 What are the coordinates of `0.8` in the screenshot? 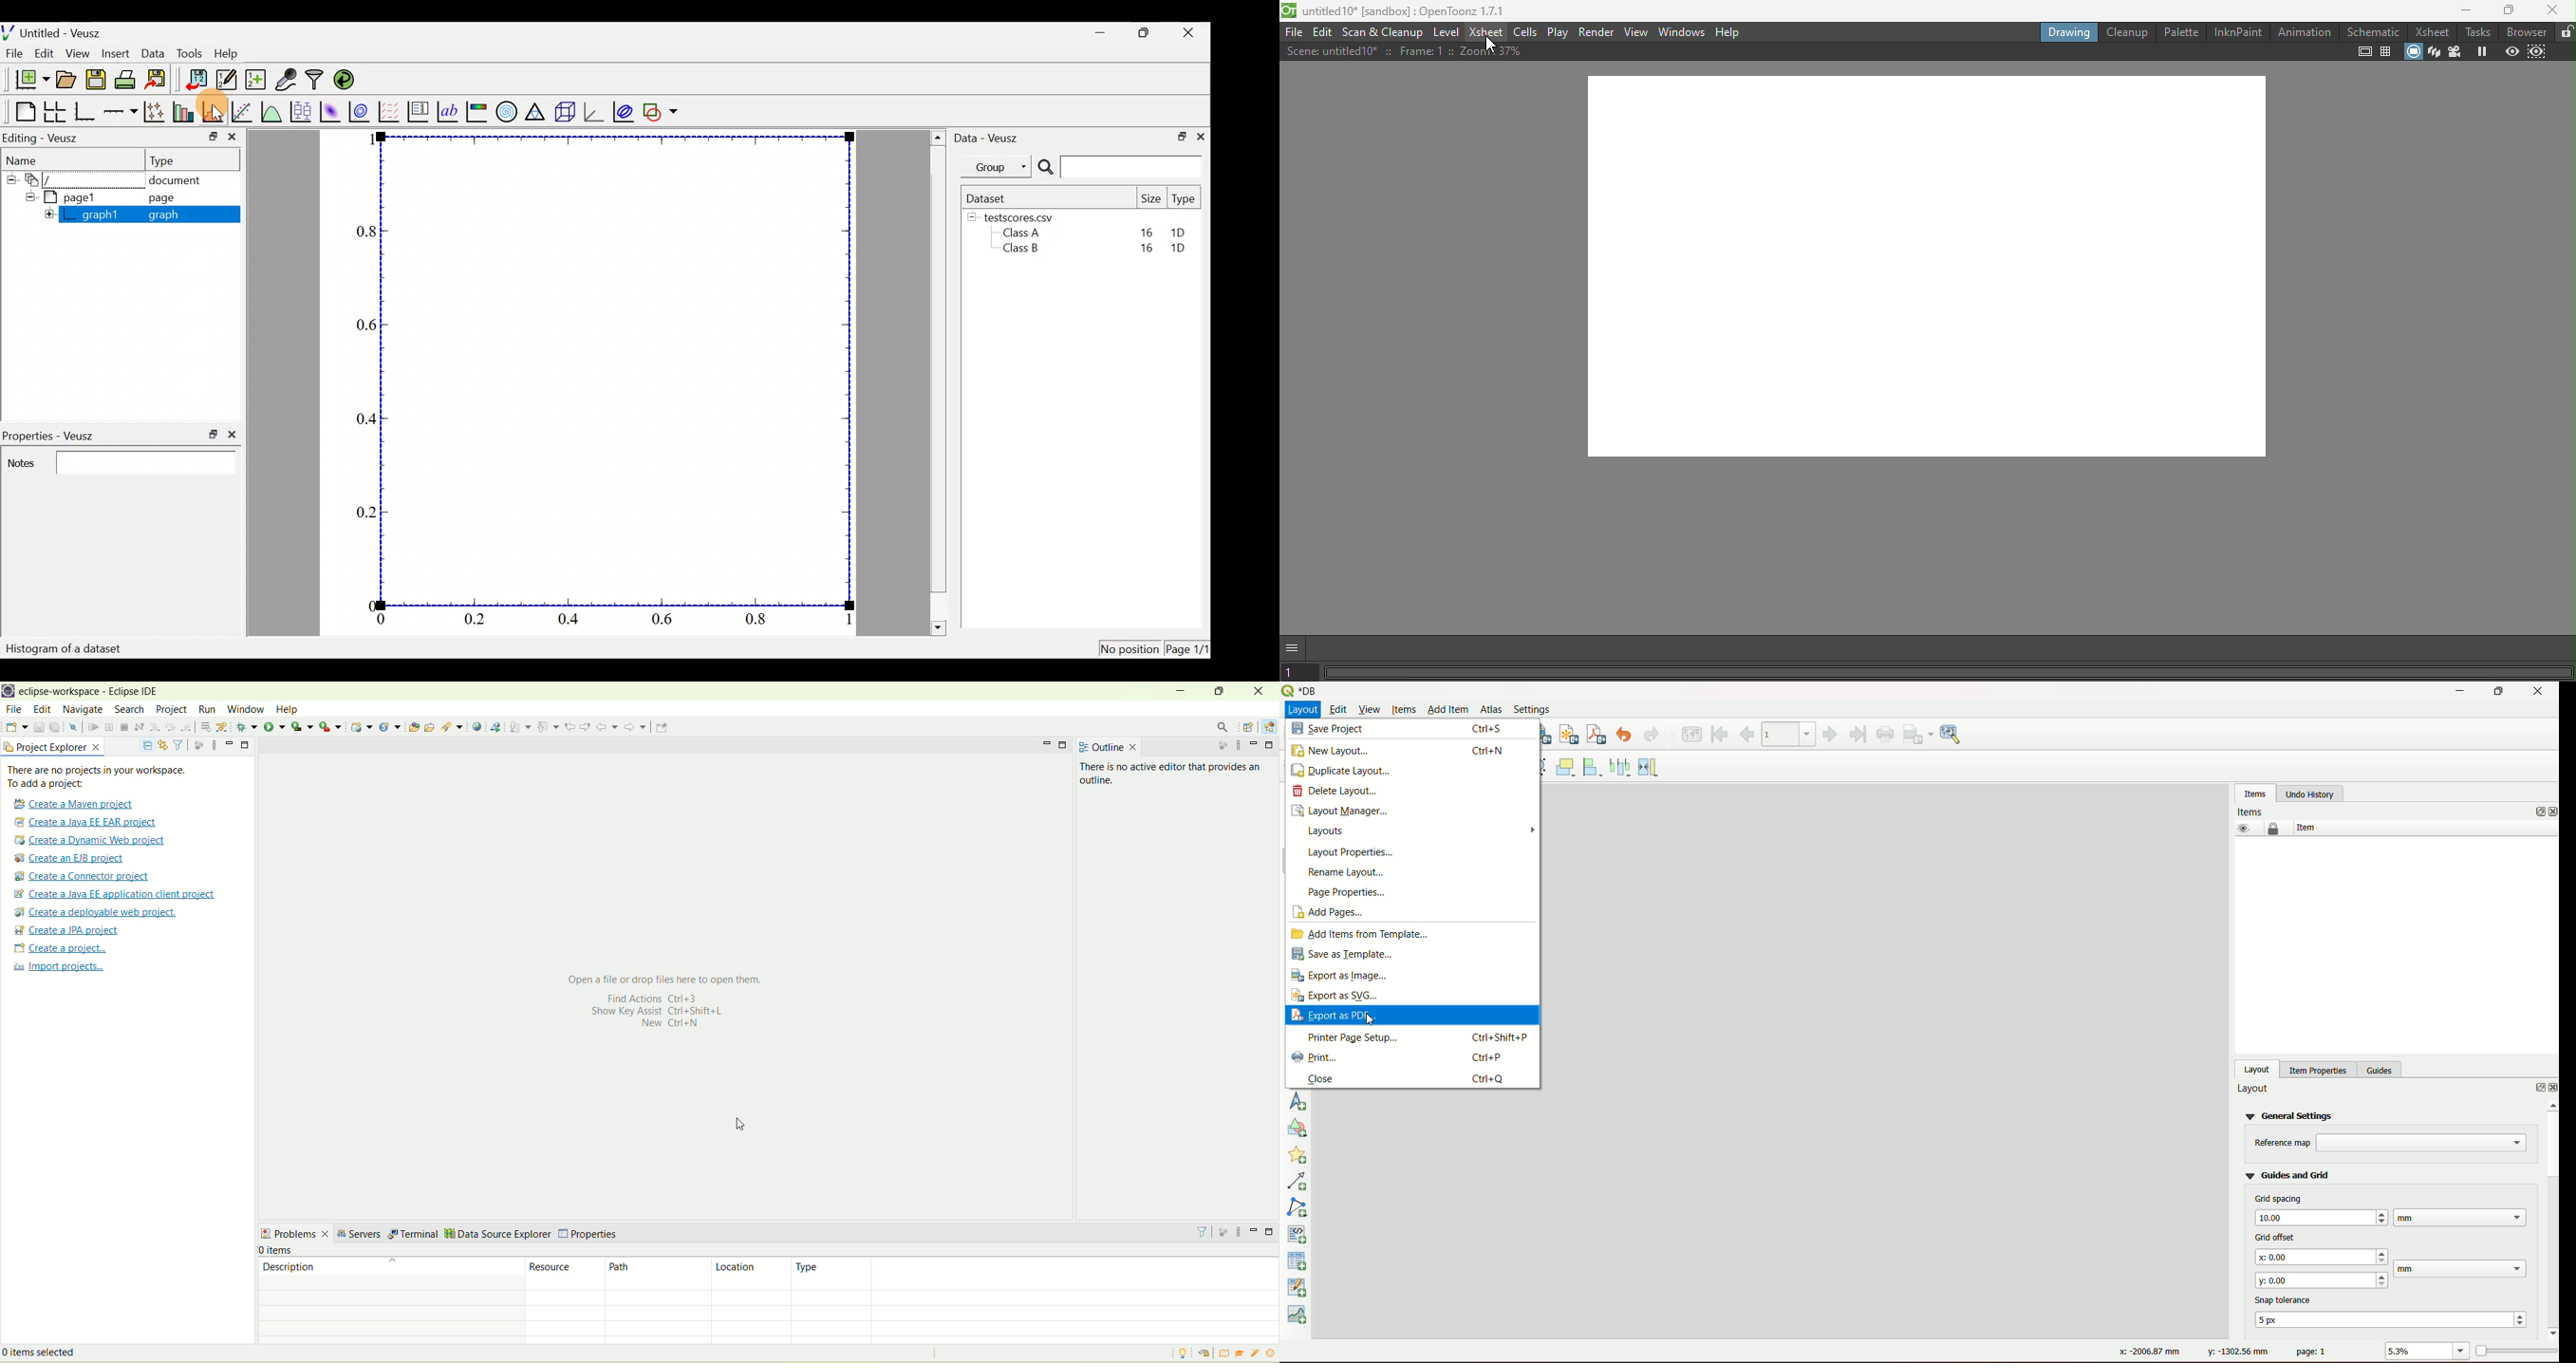 It's located at (756, 621).